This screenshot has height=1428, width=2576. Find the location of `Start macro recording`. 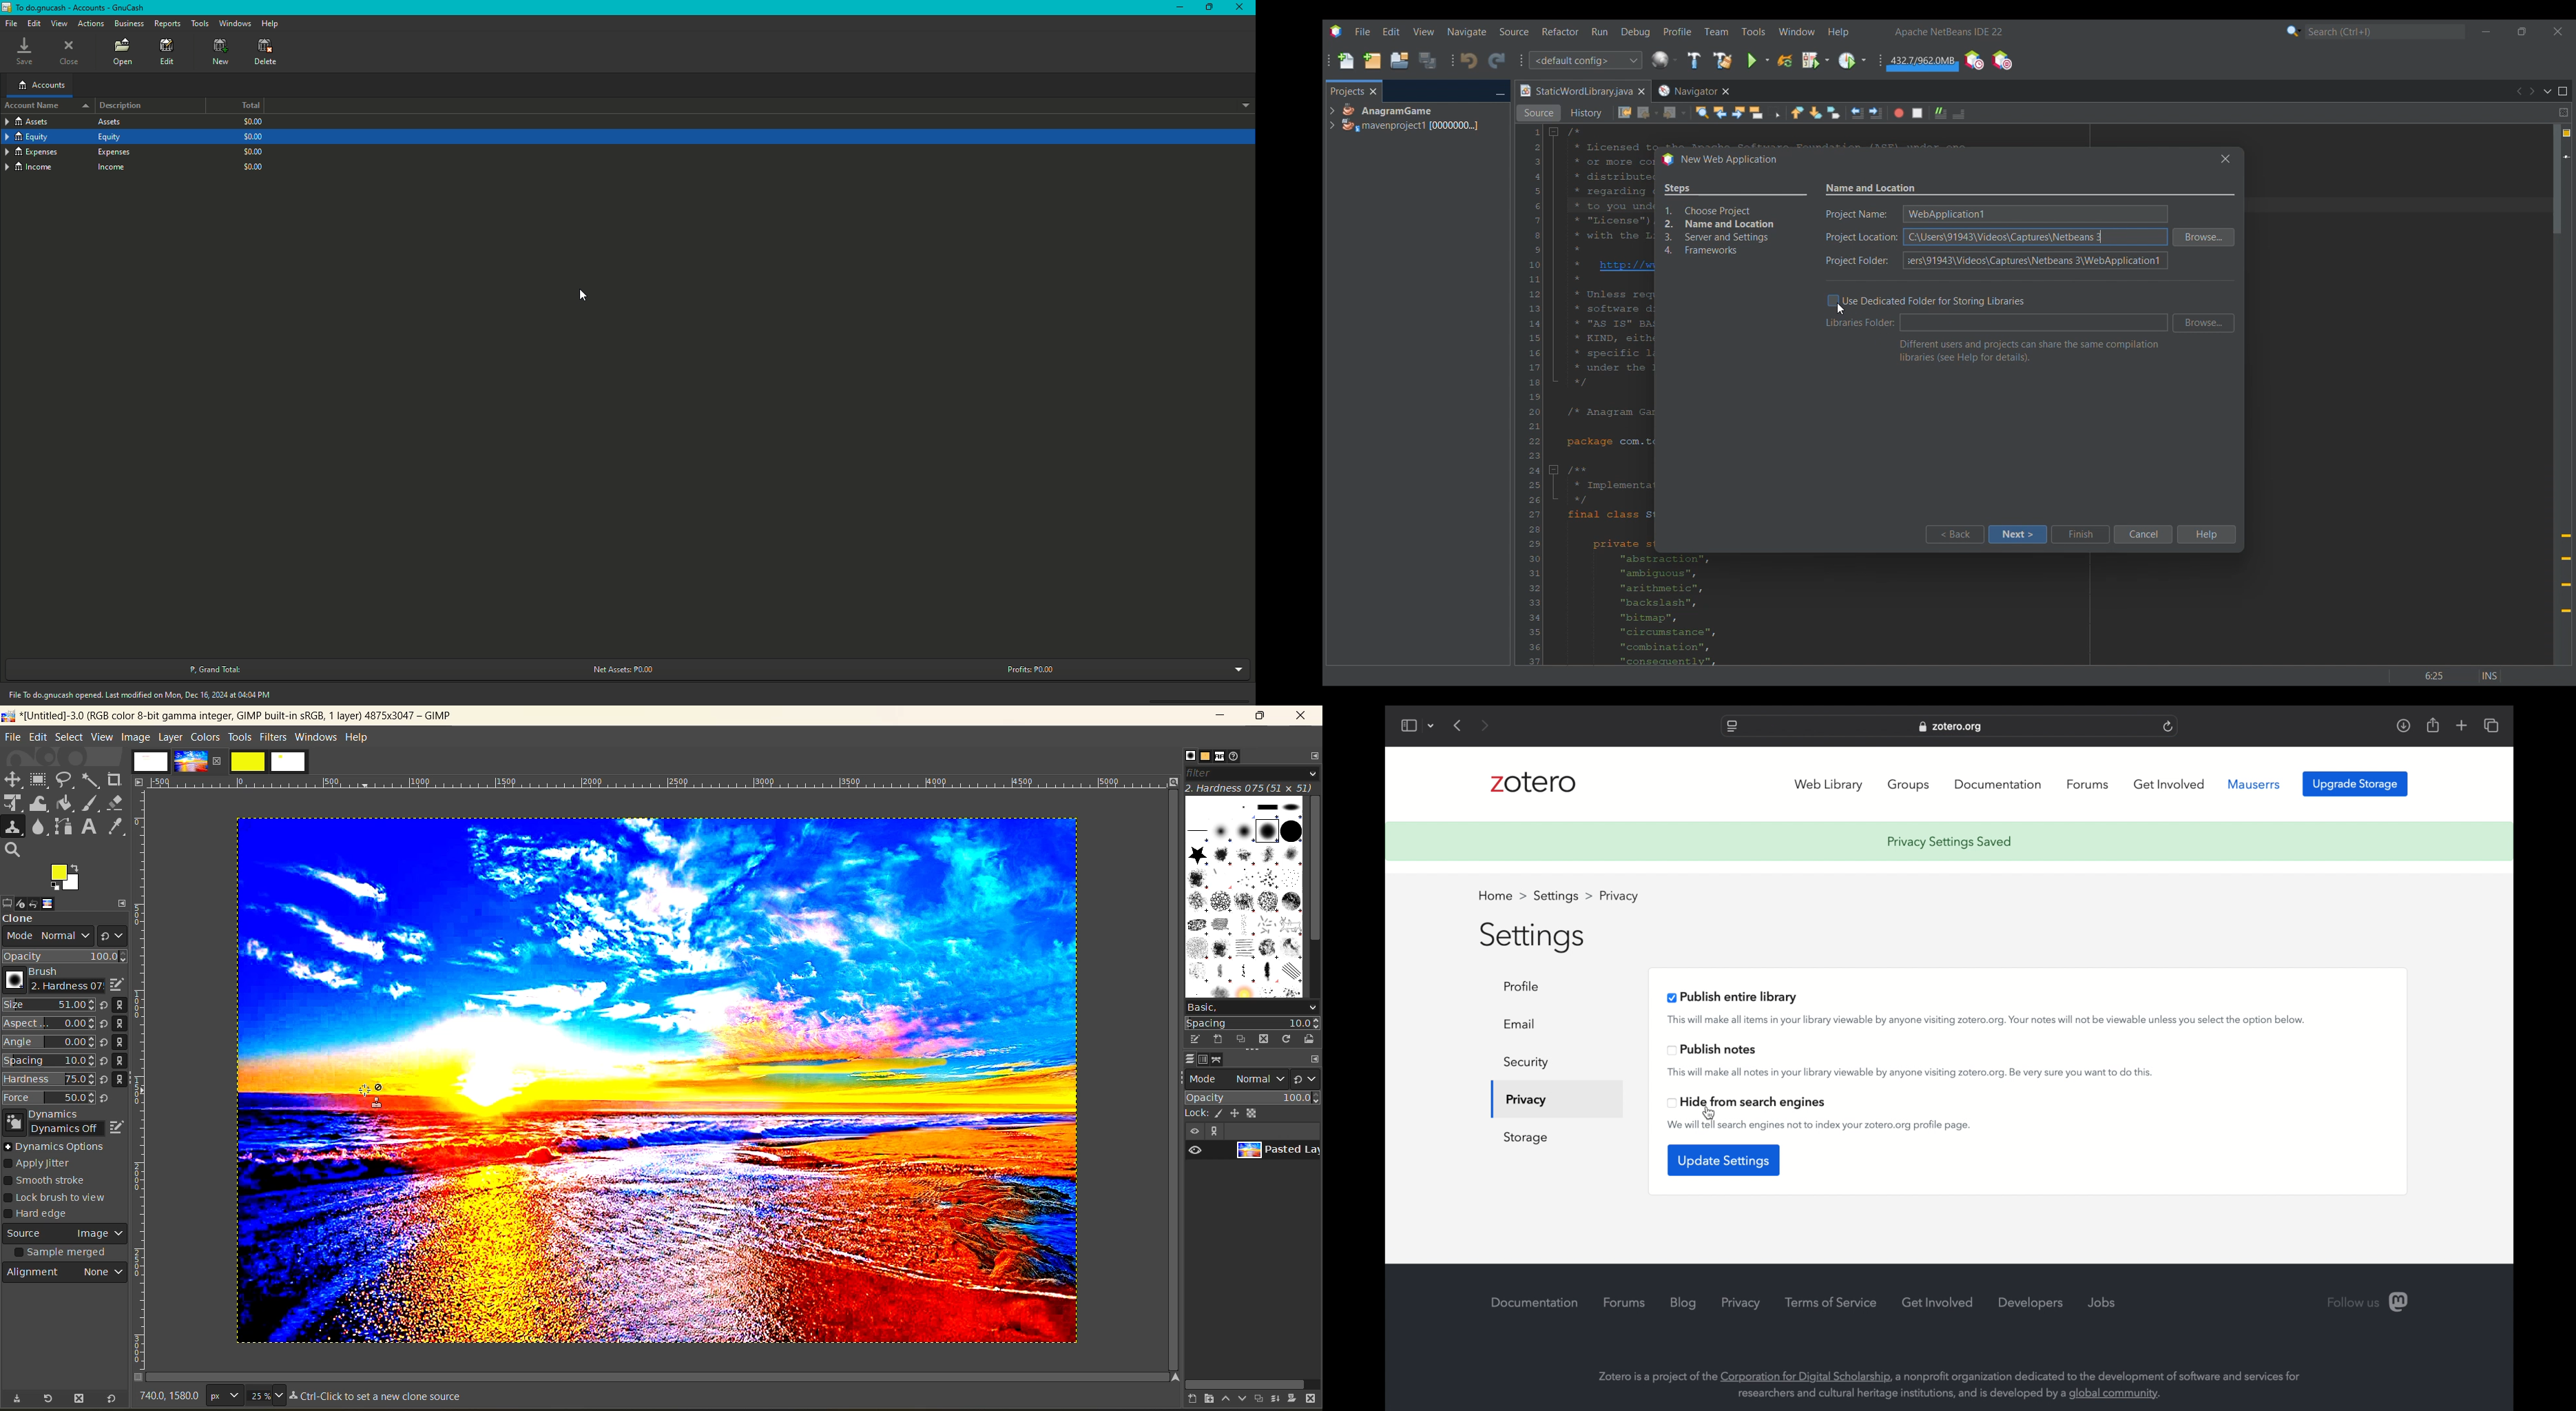

Start macro recording is located at coordinates (1899, 113).